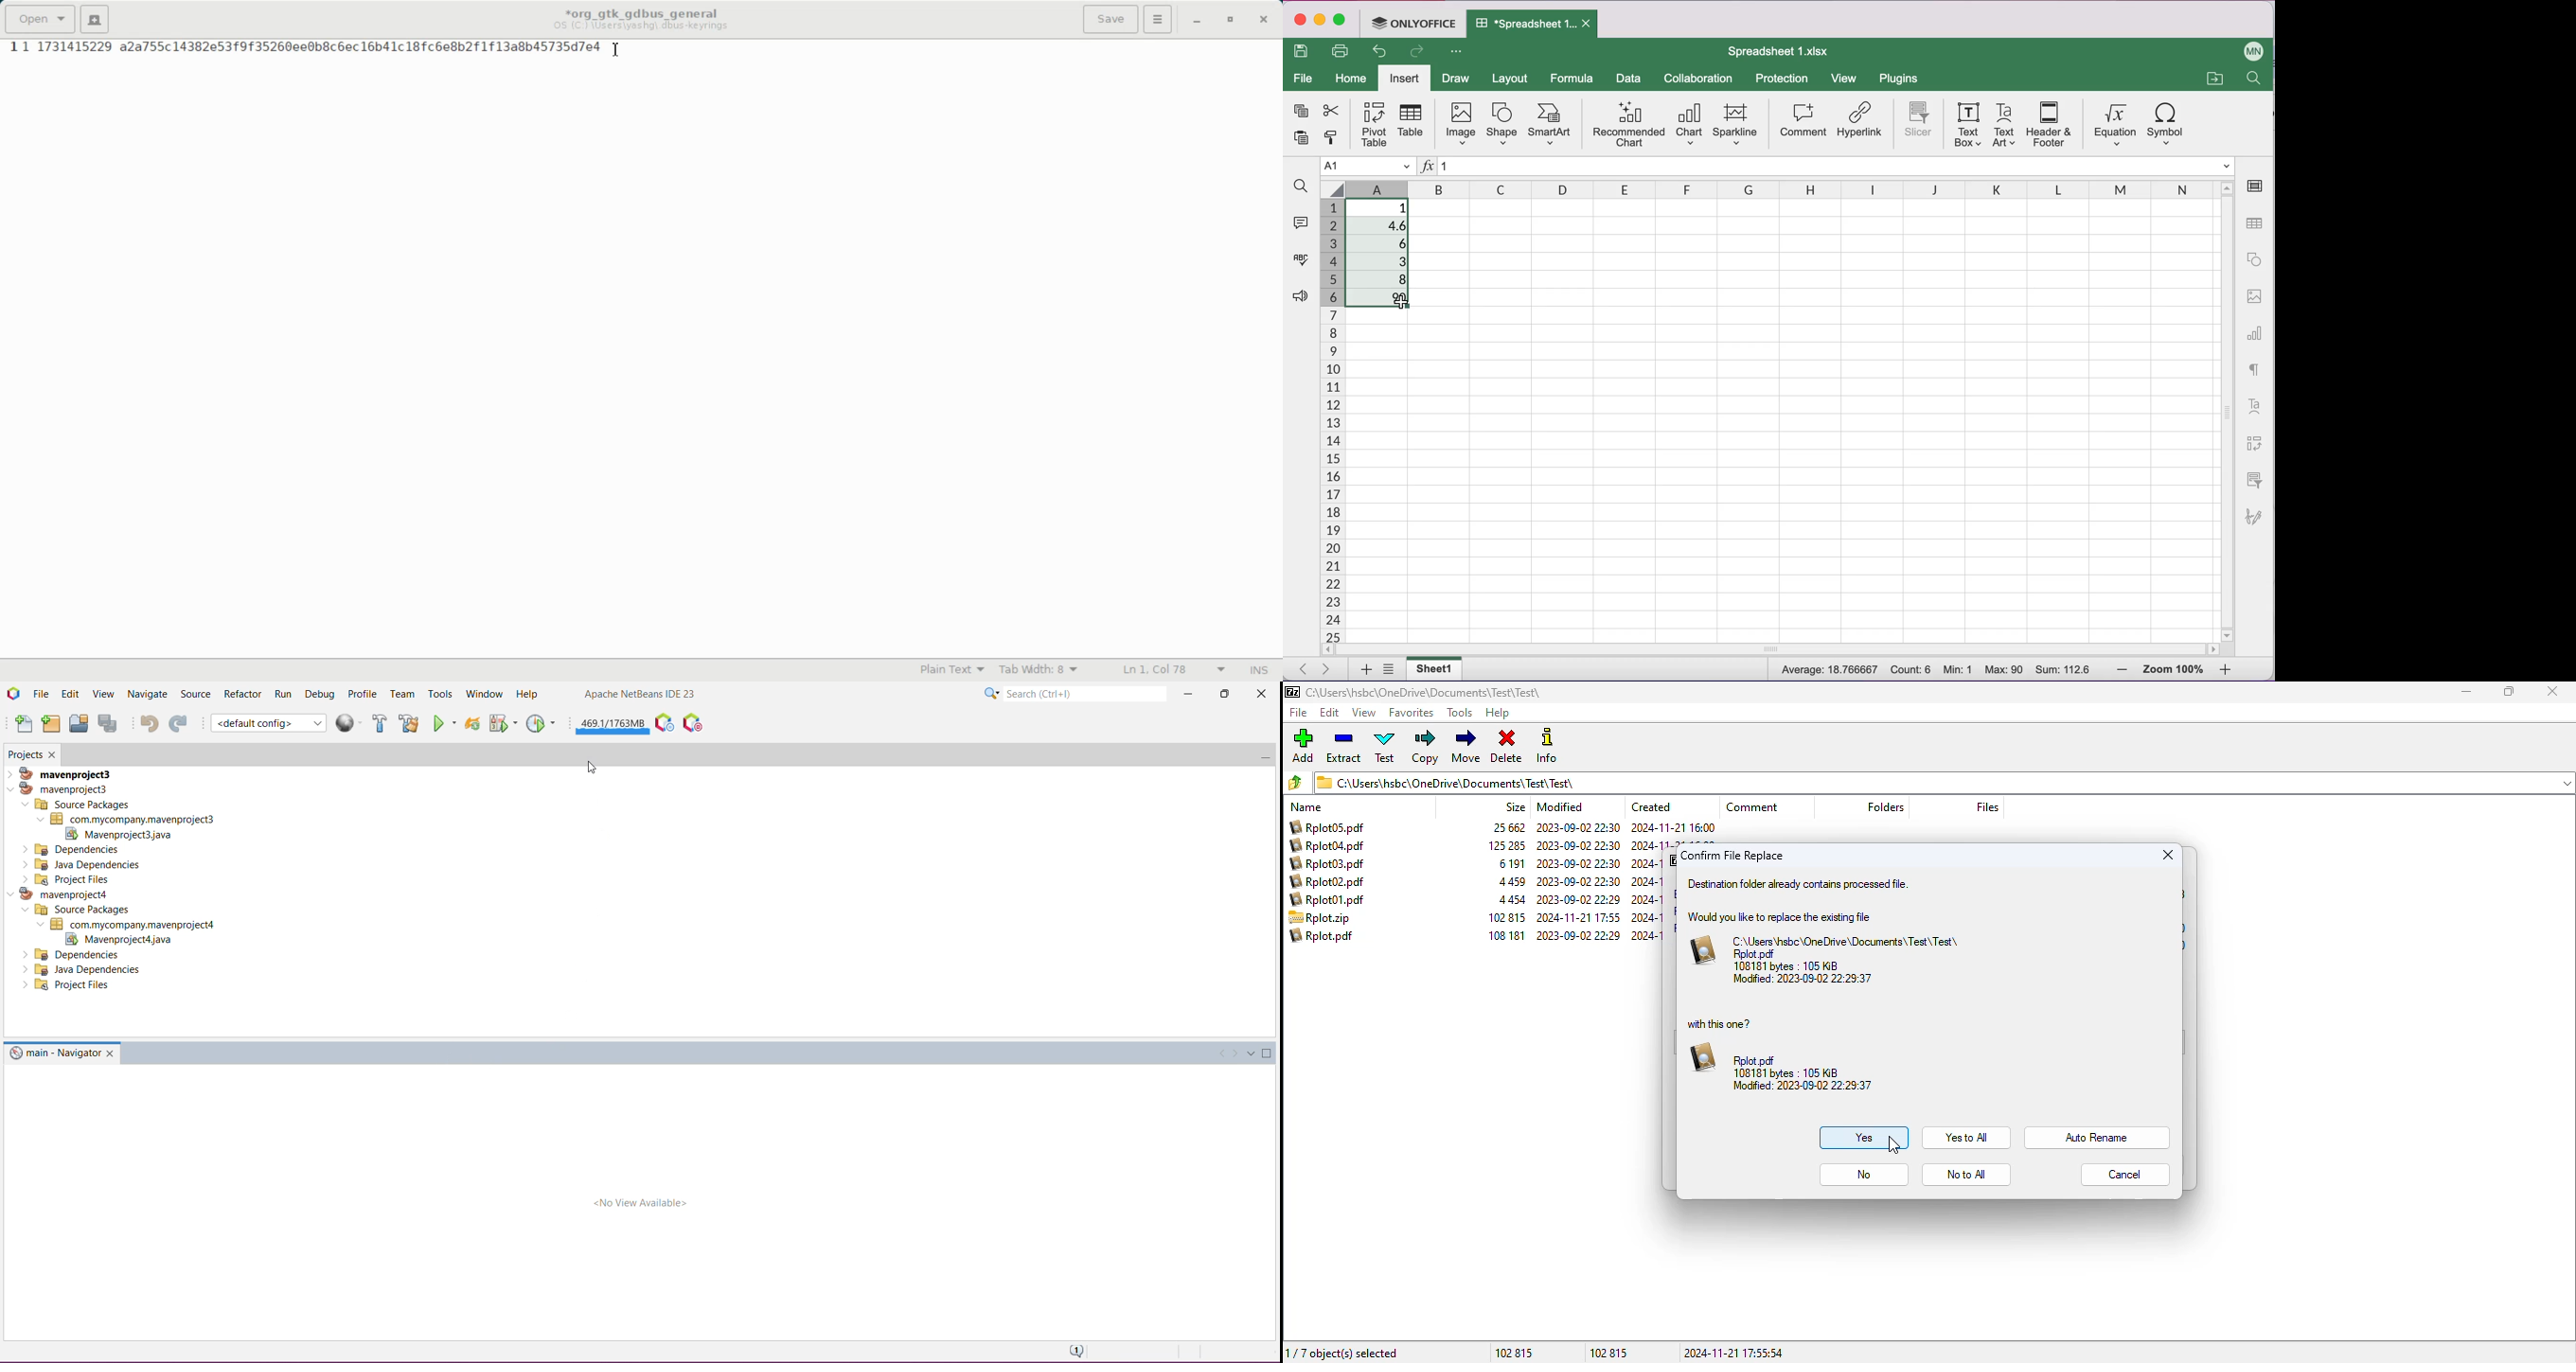  What do you see at coordinates (1966, 1137) in the screenshot?
I see `Yes to All` at bounding box center [1966, 1137].